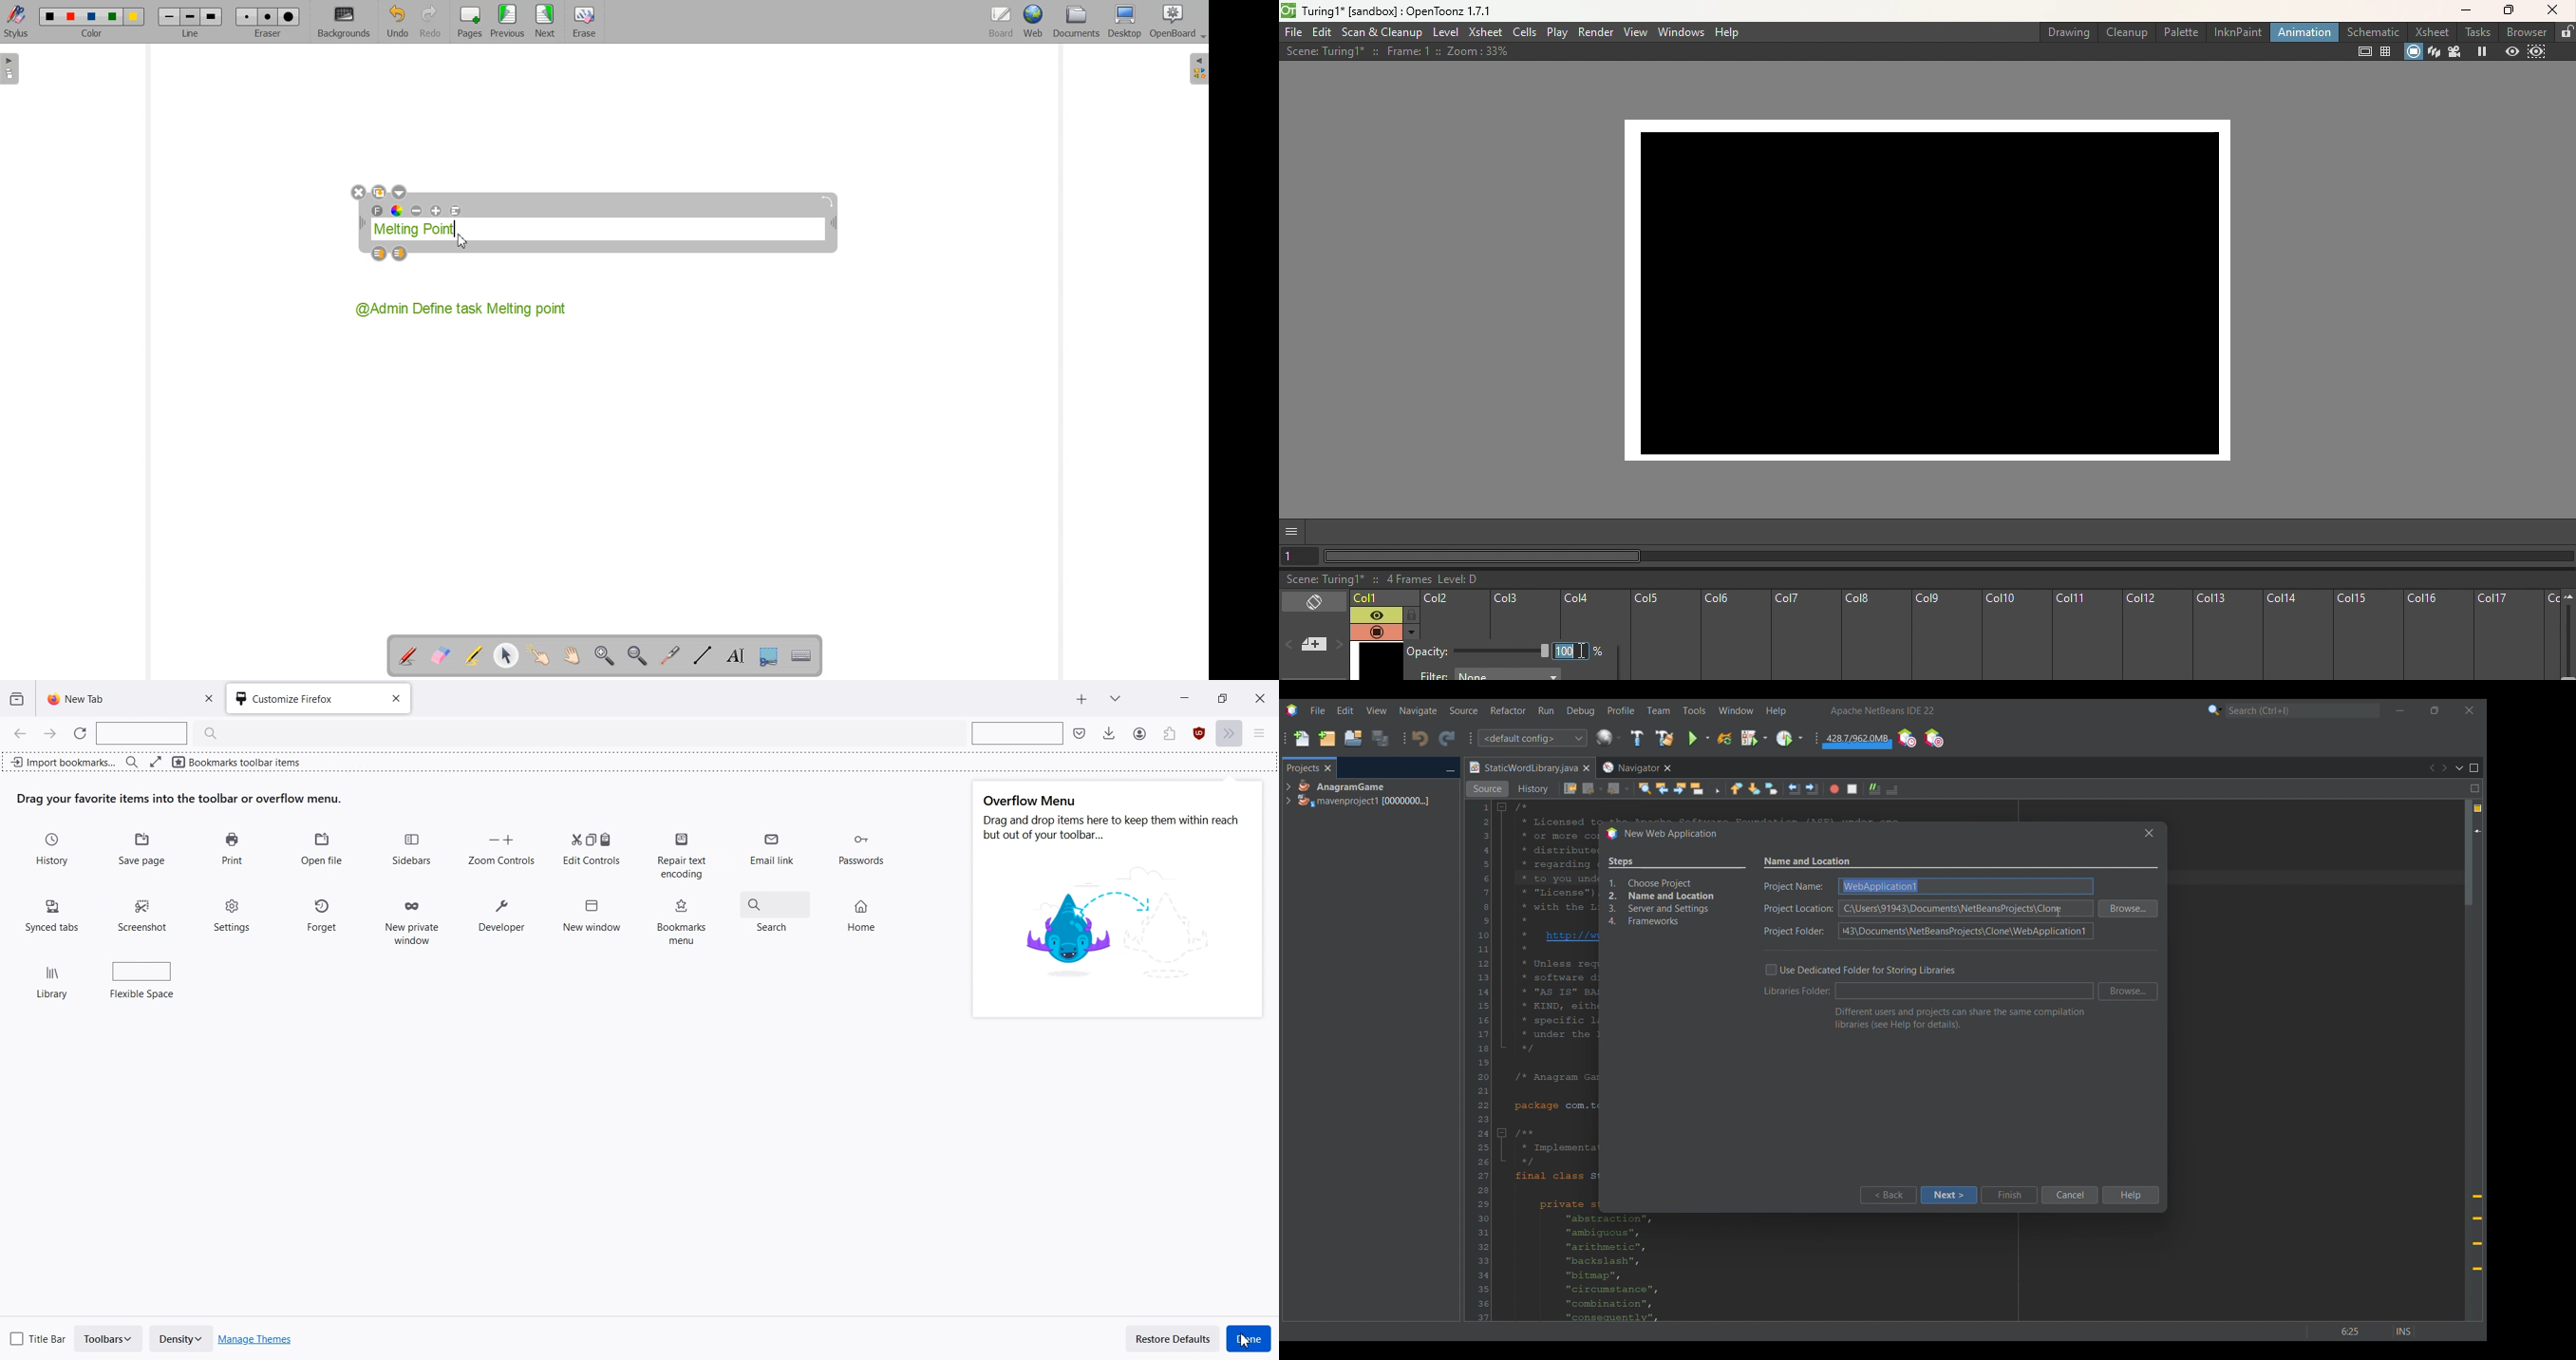 The image size is (2576, 1372). What do you see at coordinates (1200, 734) in the screenshot?
I see `Extensions` at bounding box center [1200, 734].